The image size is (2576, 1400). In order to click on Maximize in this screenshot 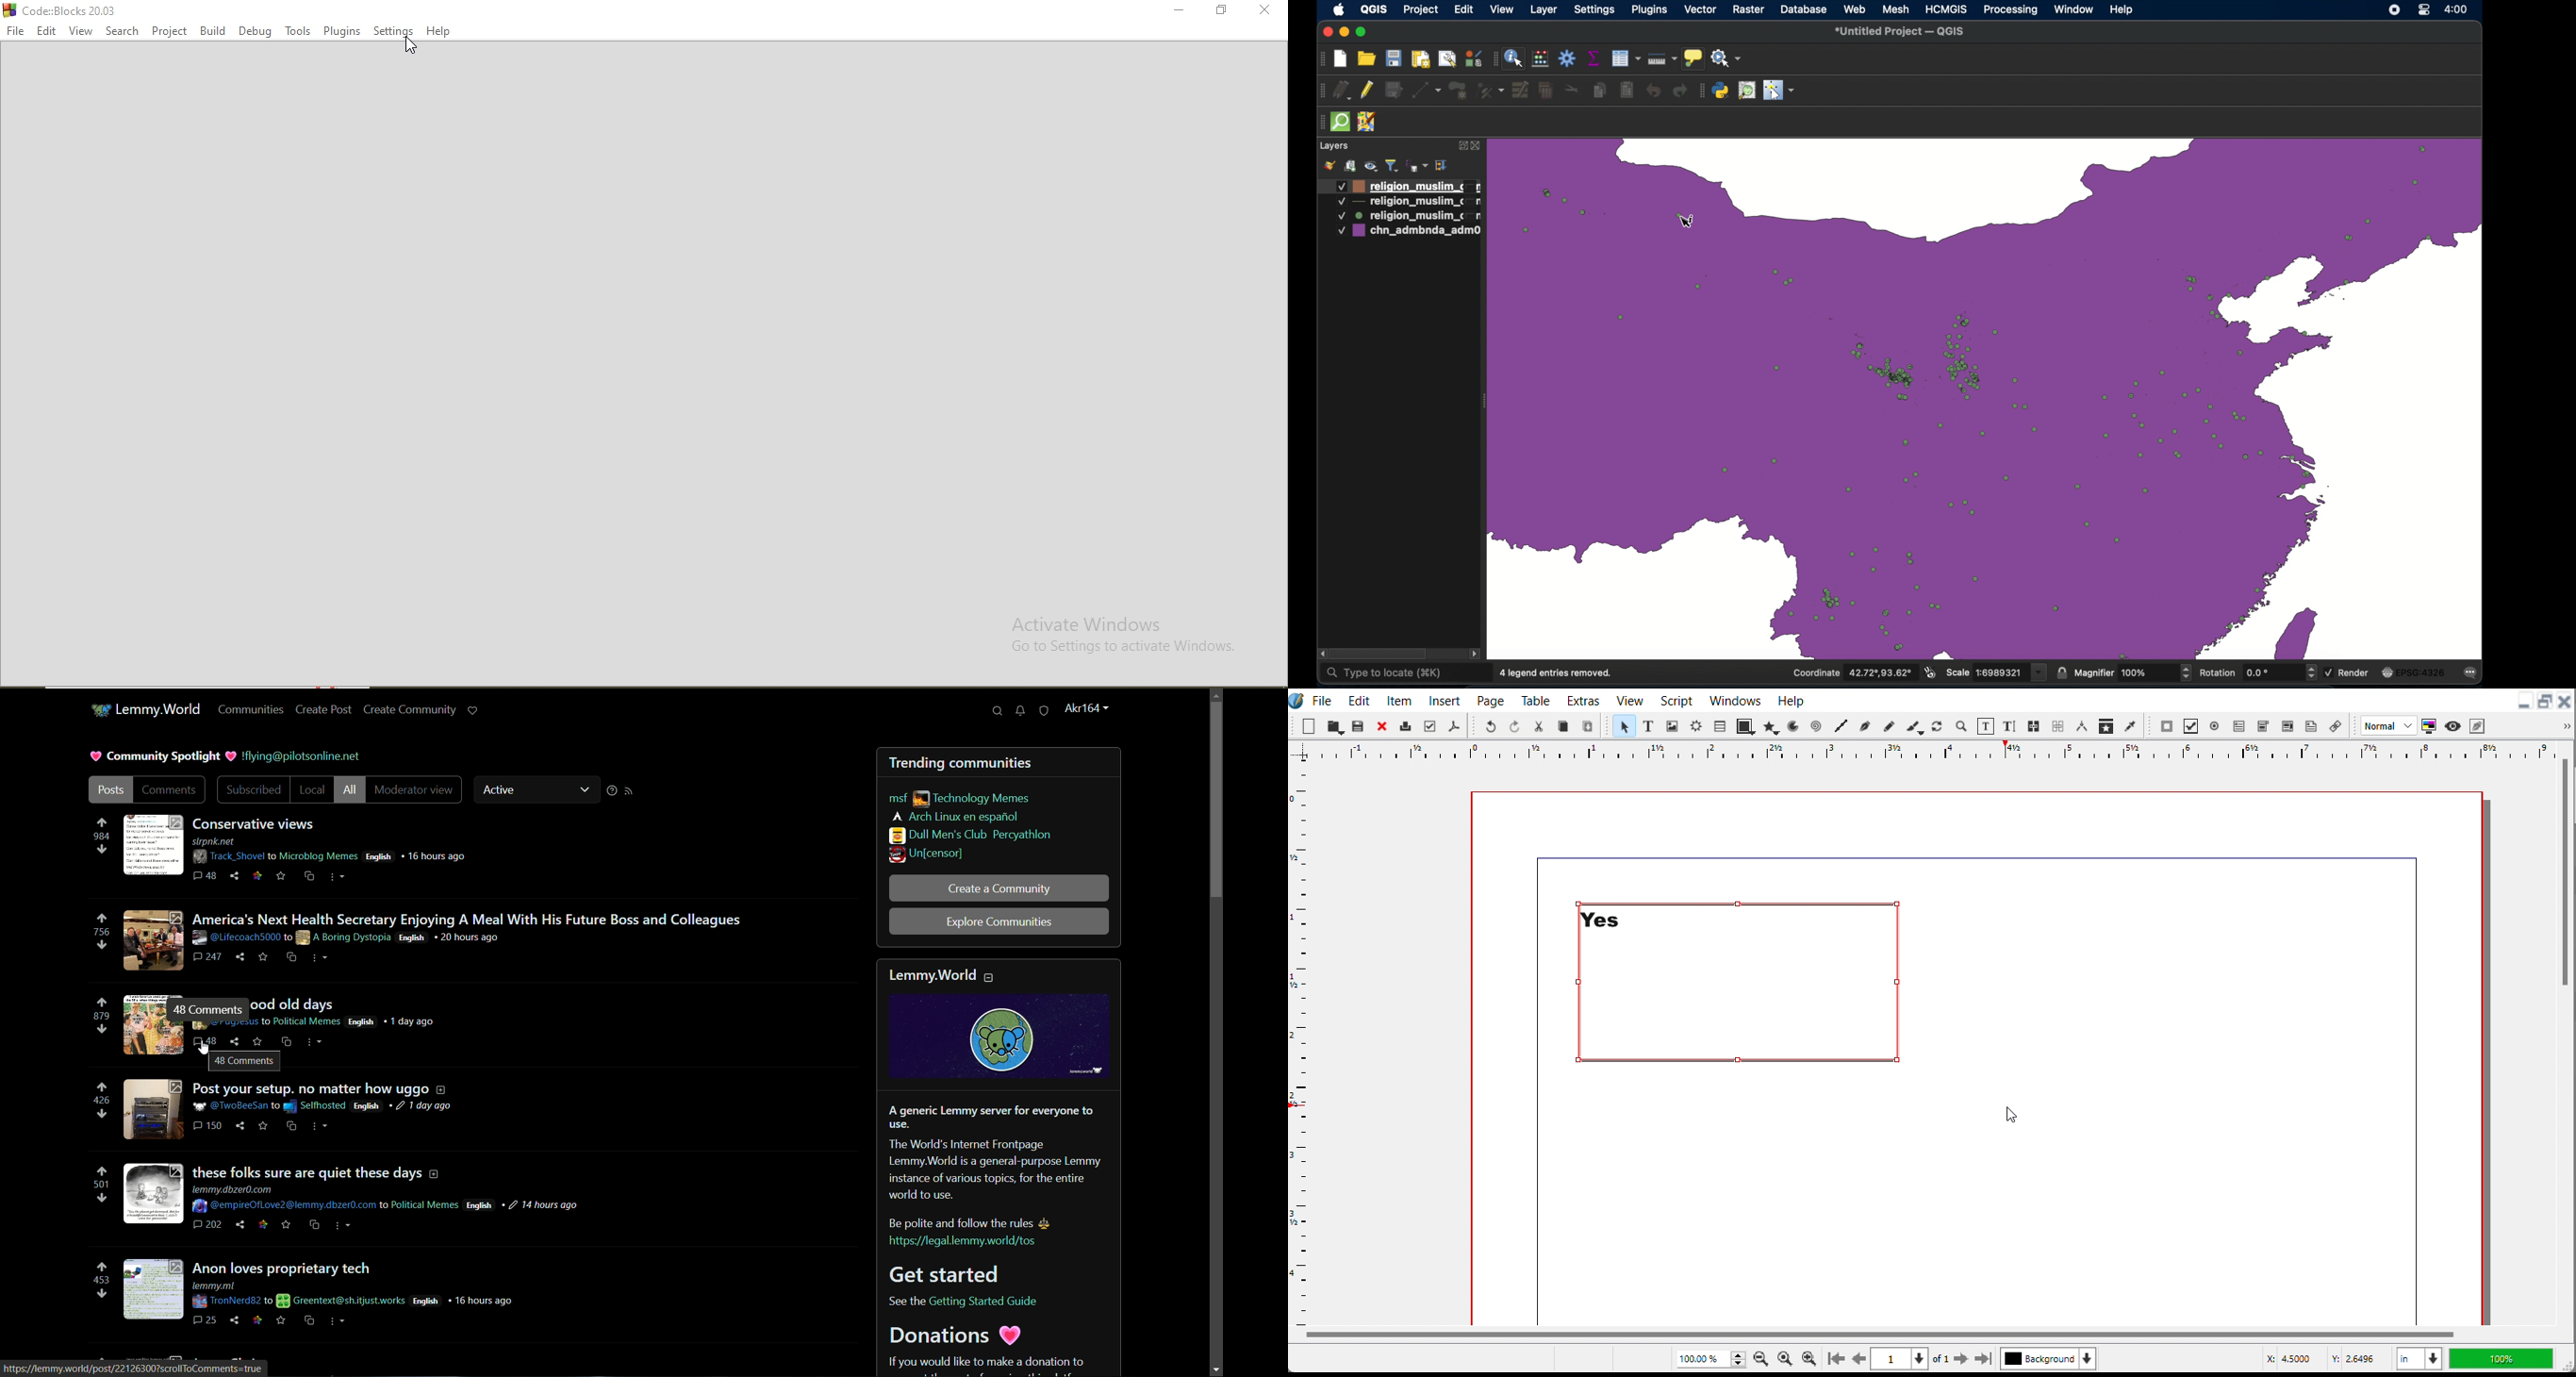, I will do `click(2545, 702)`.